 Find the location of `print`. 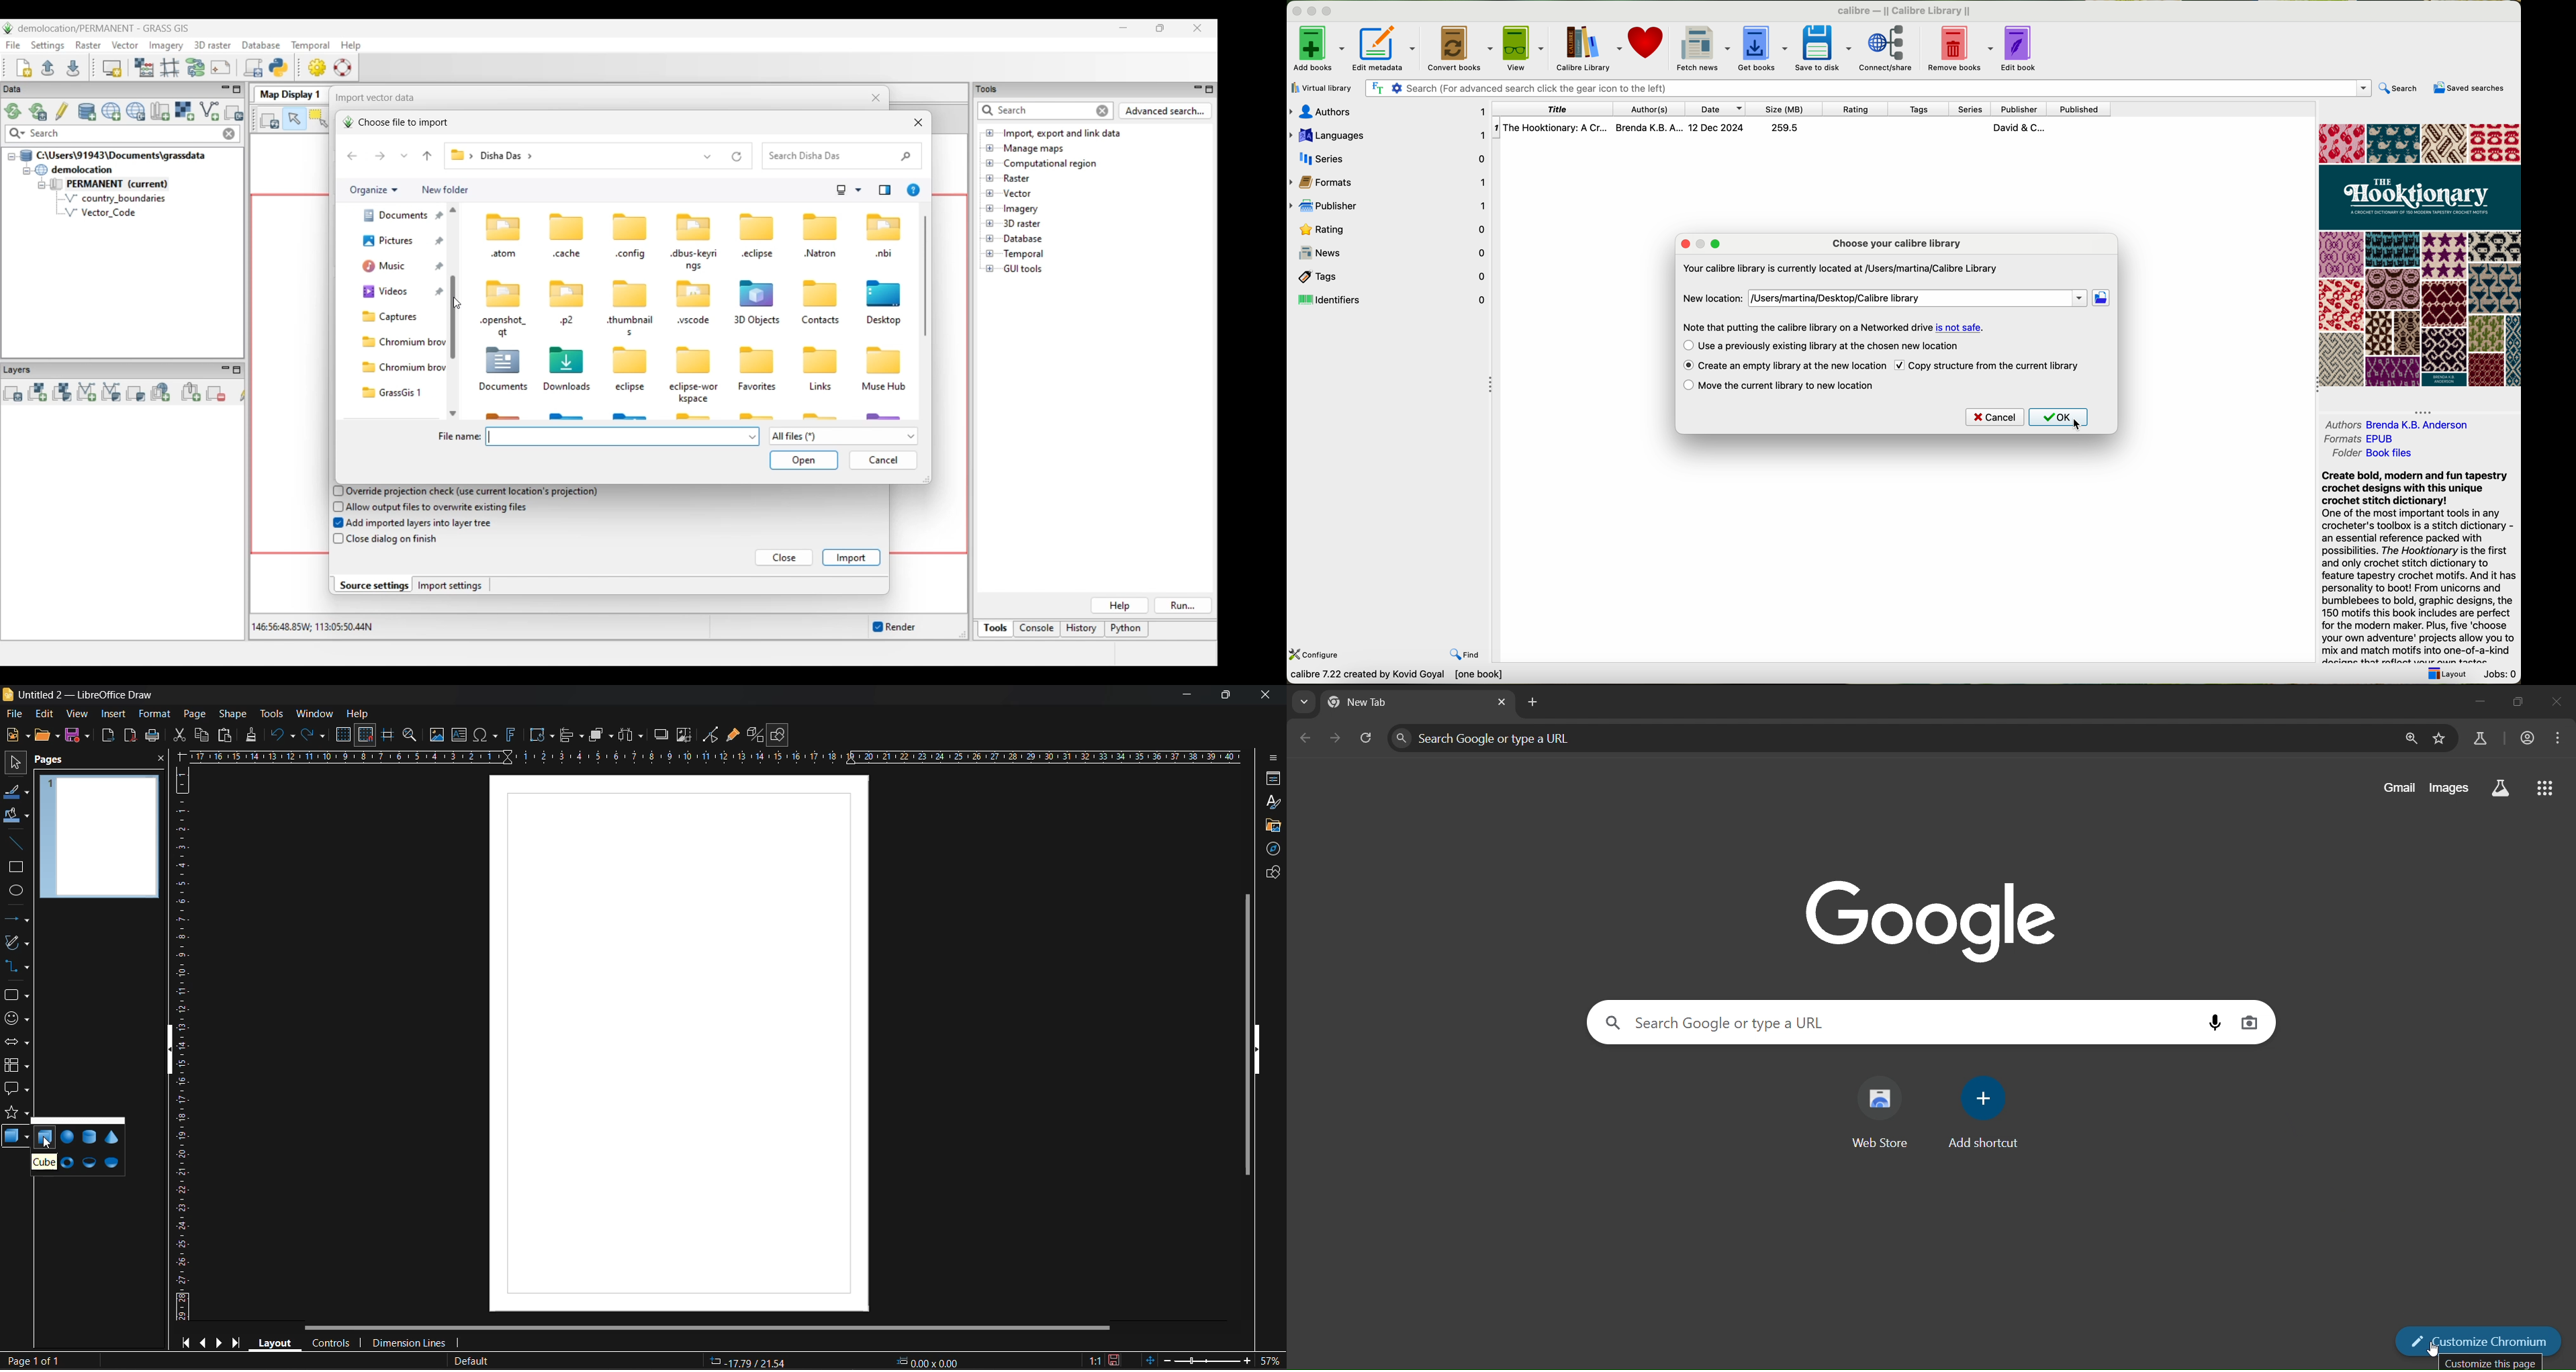

print is located at coordinates (152, 737).